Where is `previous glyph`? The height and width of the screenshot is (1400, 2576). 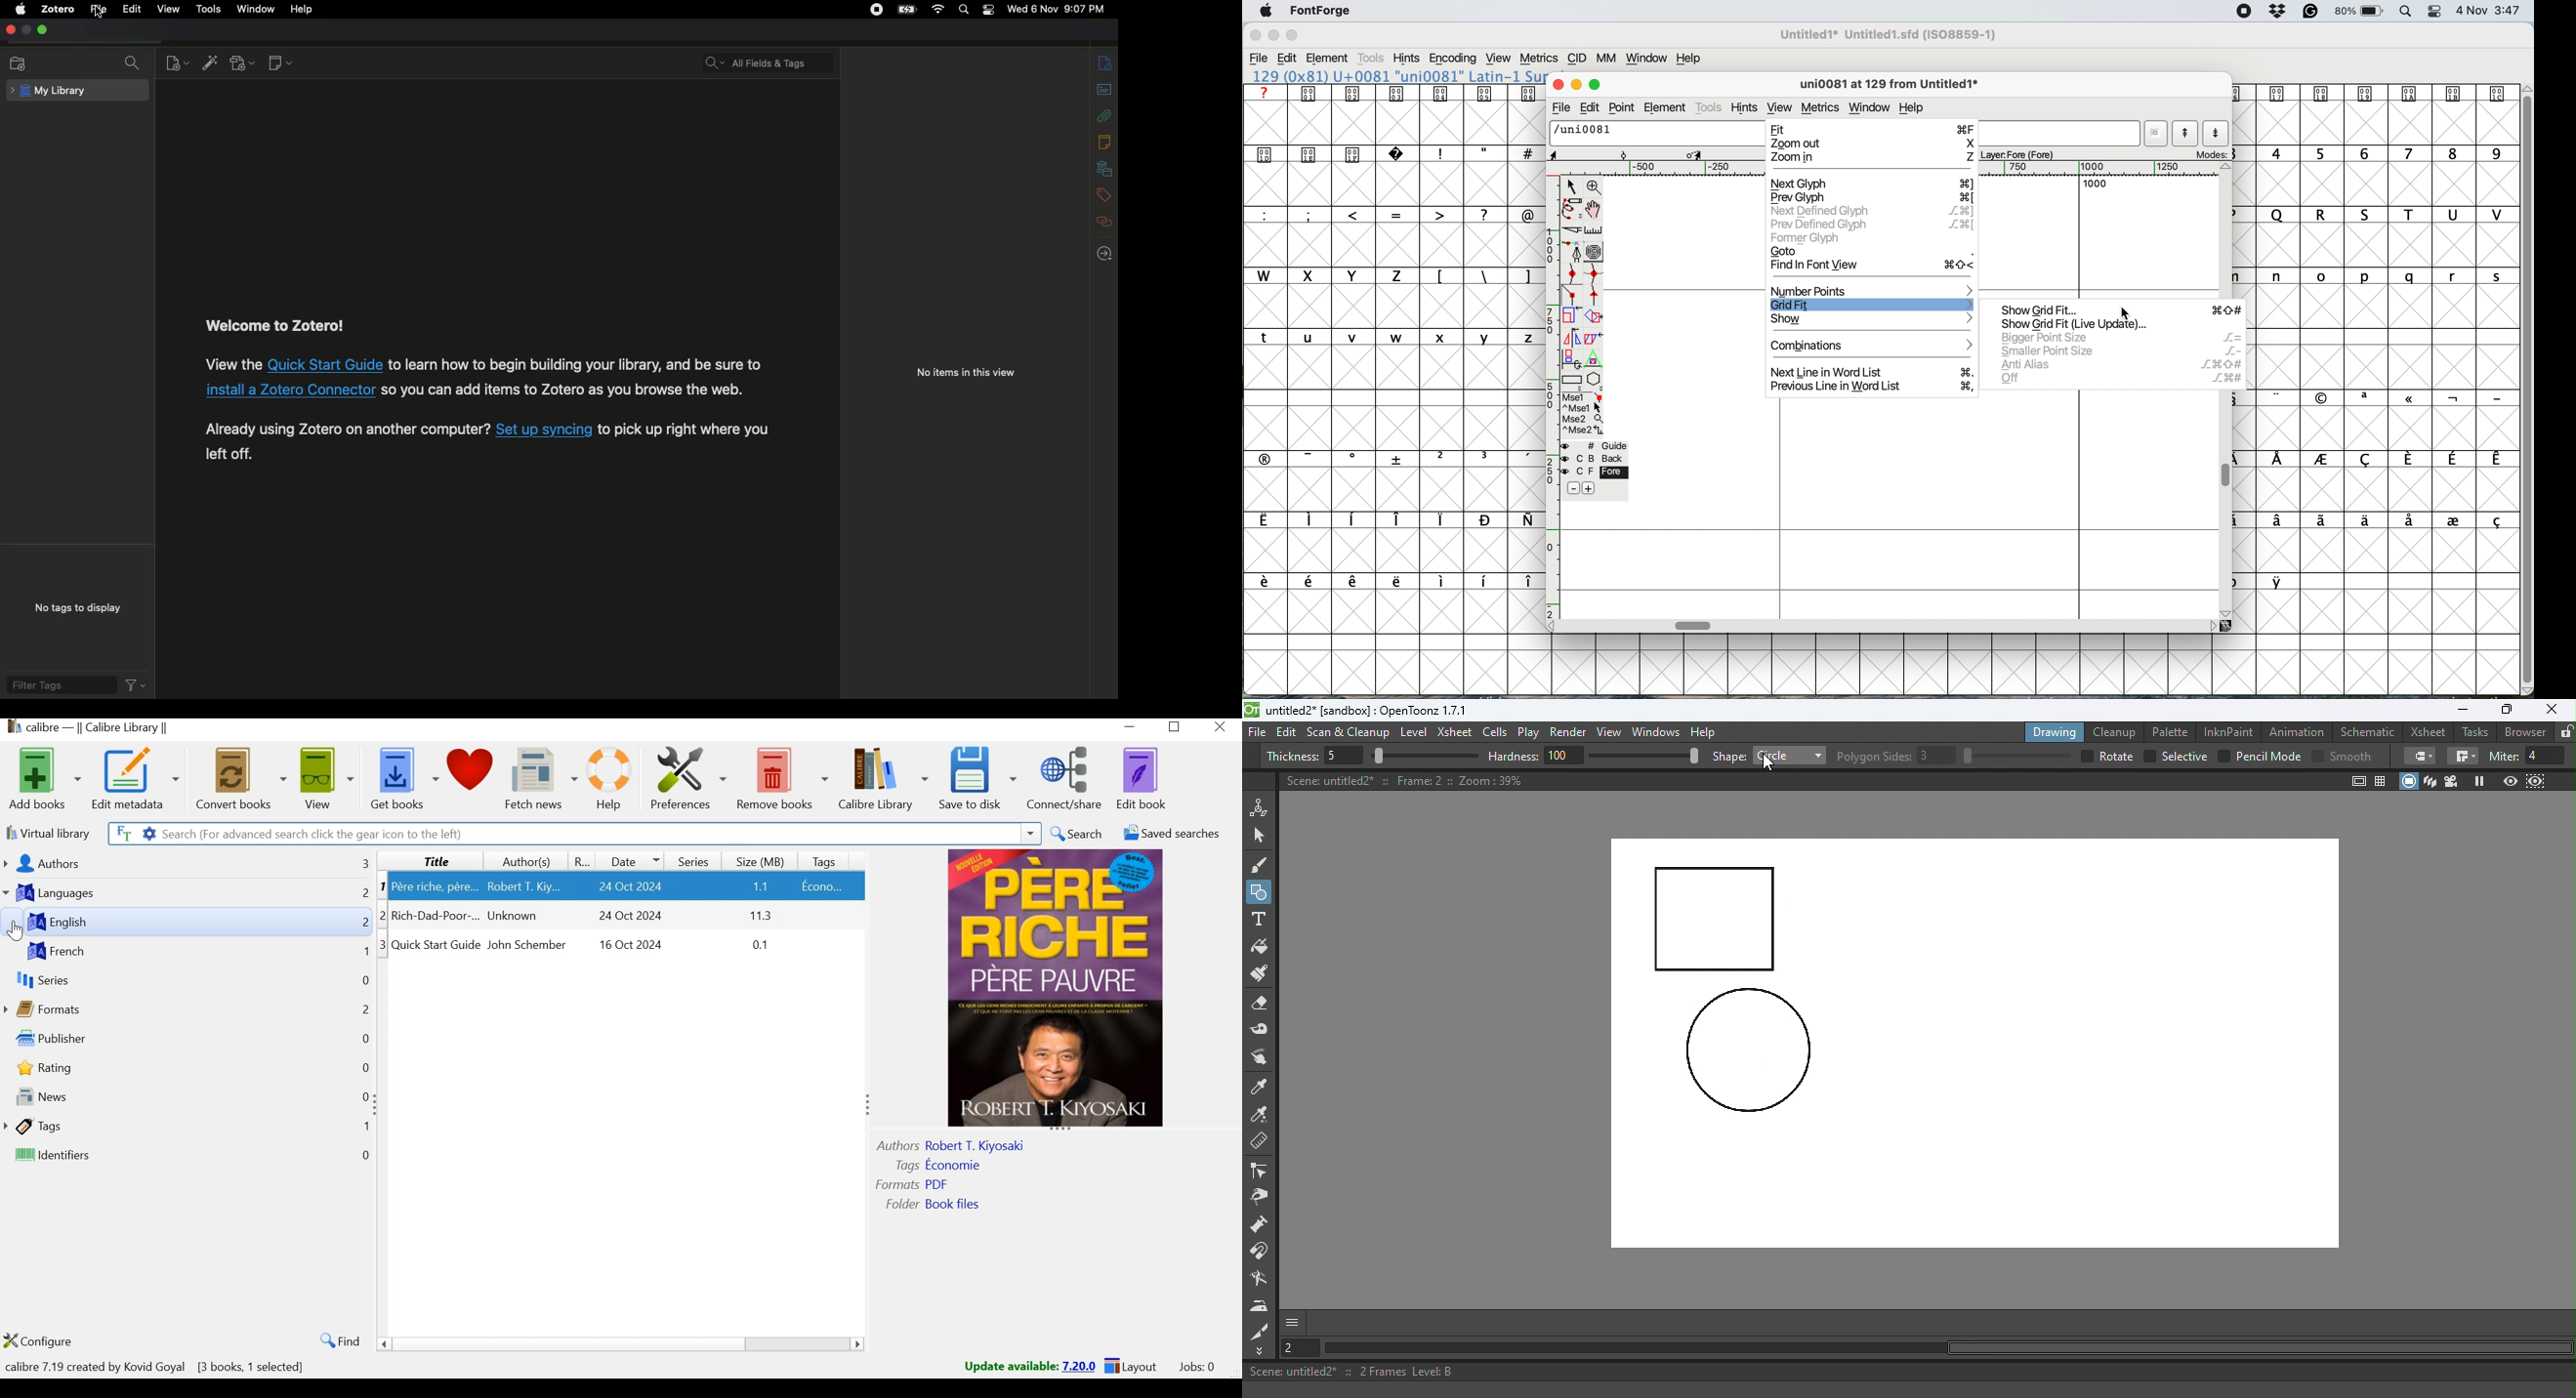
previous glyph is located at coordinates (1871, 198).